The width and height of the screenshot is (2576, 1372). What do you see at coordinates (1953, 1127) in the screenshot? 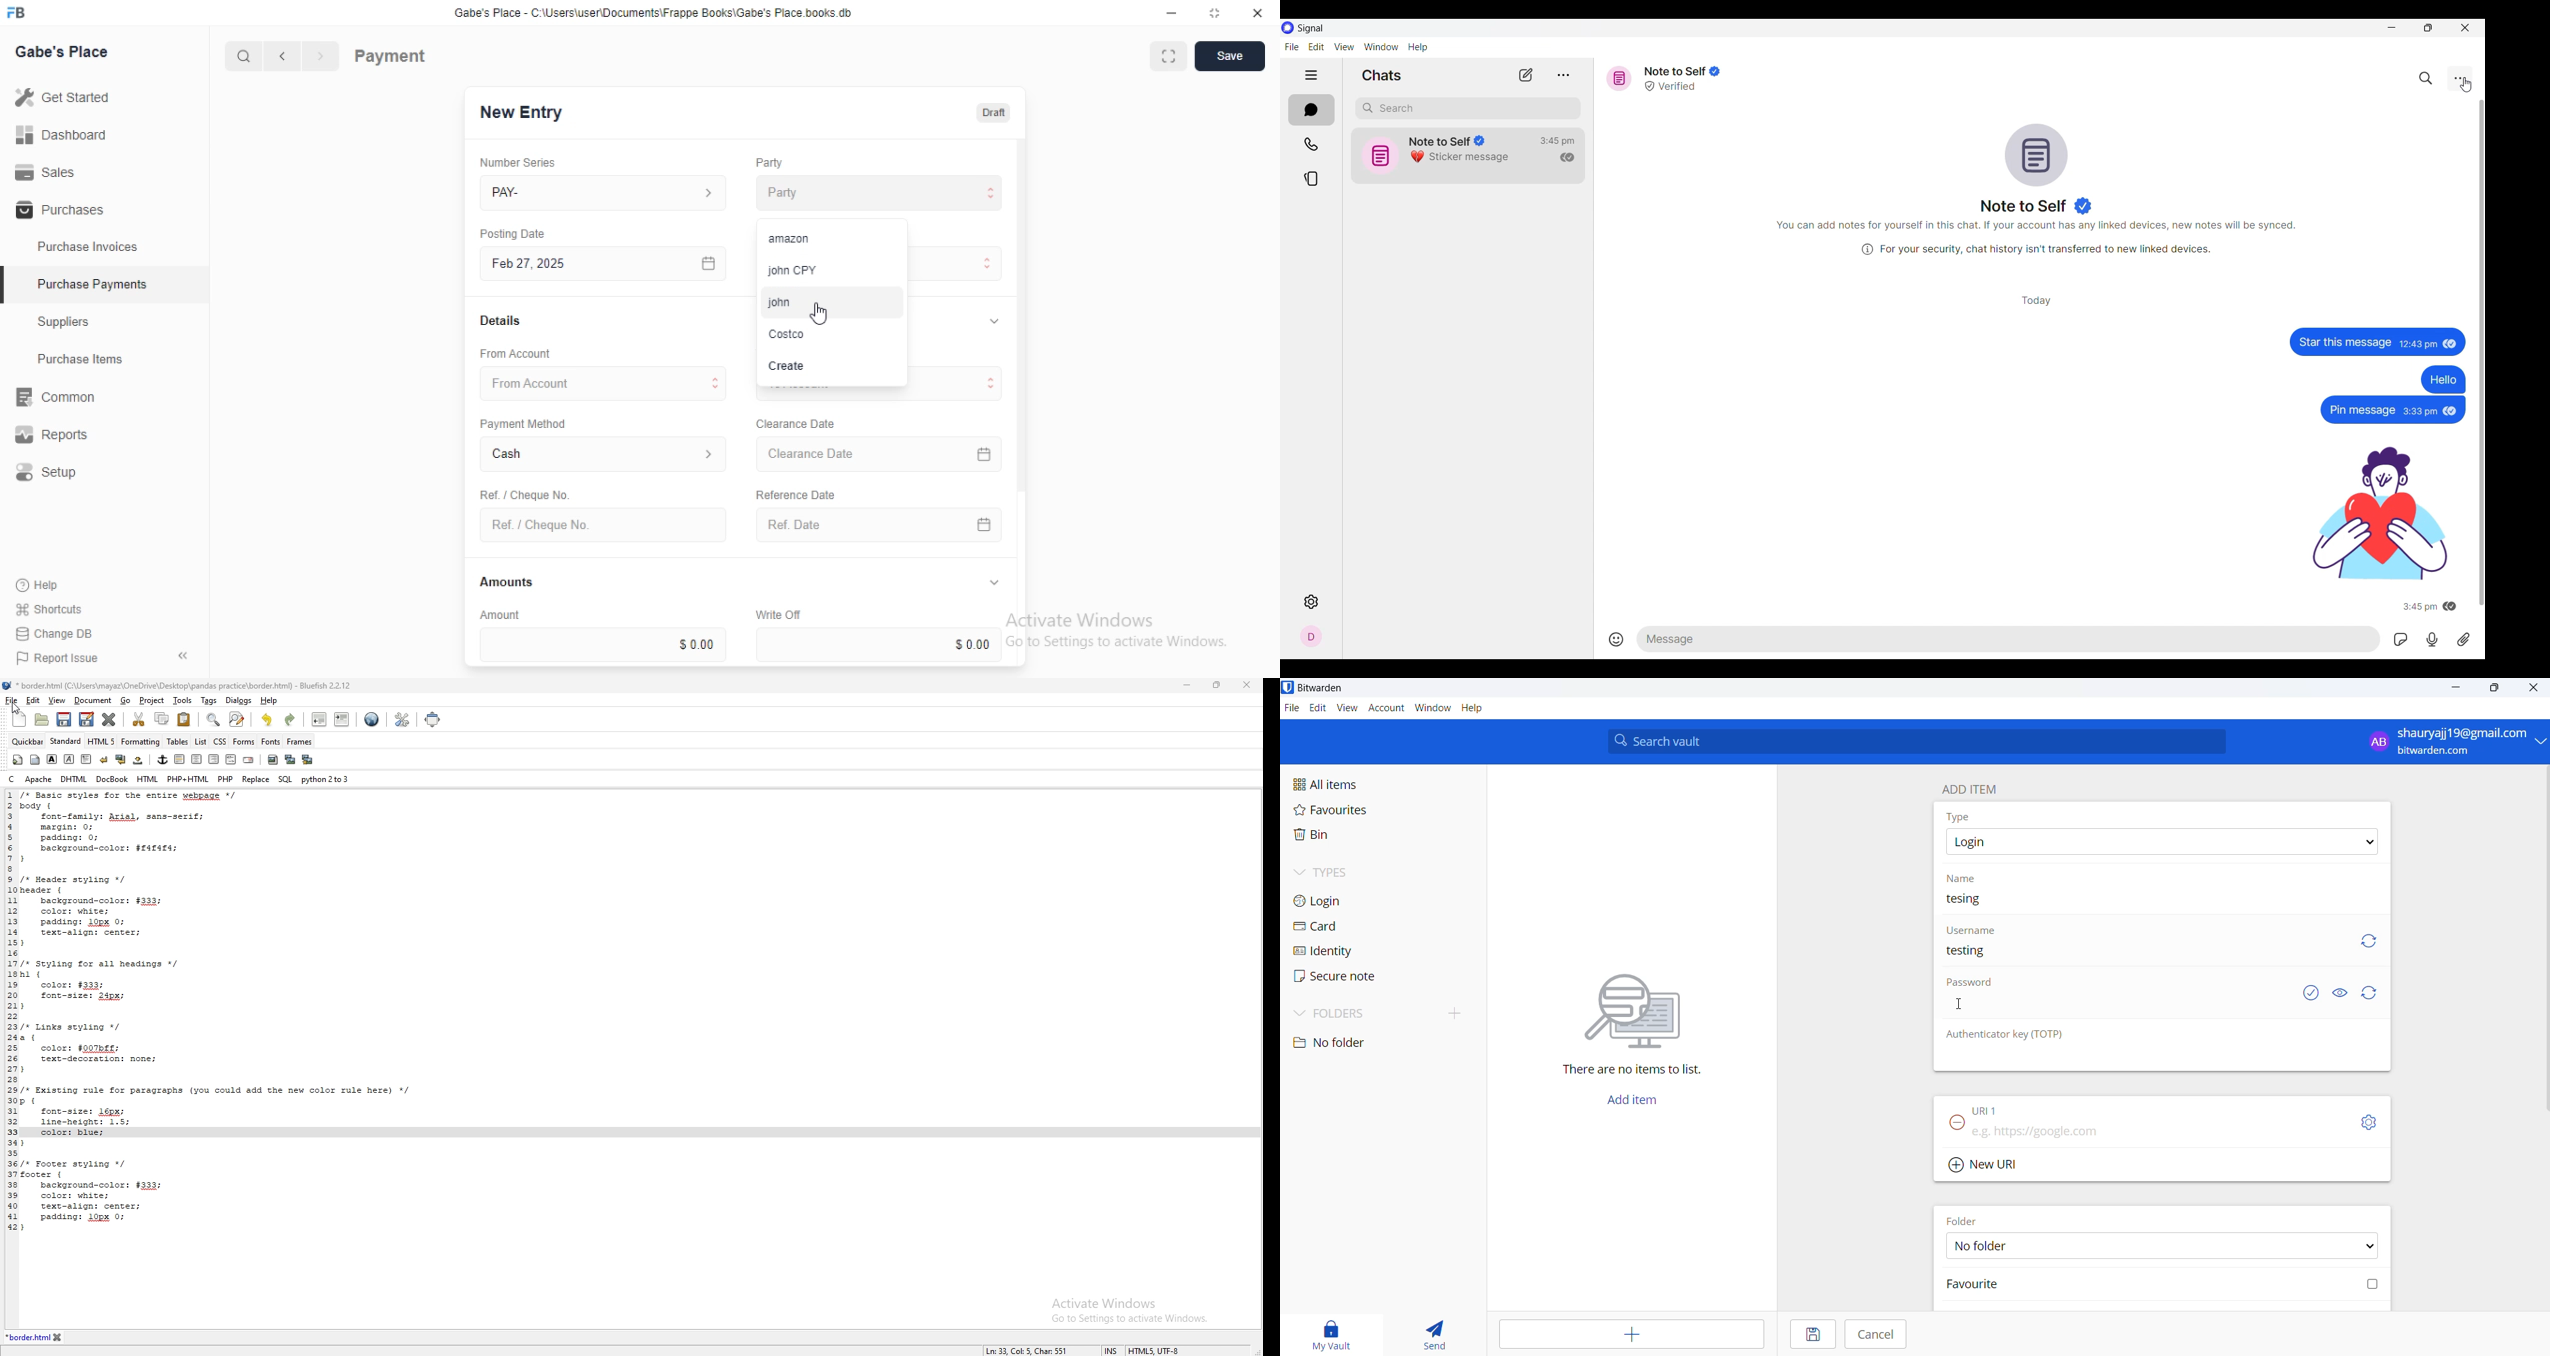
I see `Remove URL` at bounding box center [1953, 1127].